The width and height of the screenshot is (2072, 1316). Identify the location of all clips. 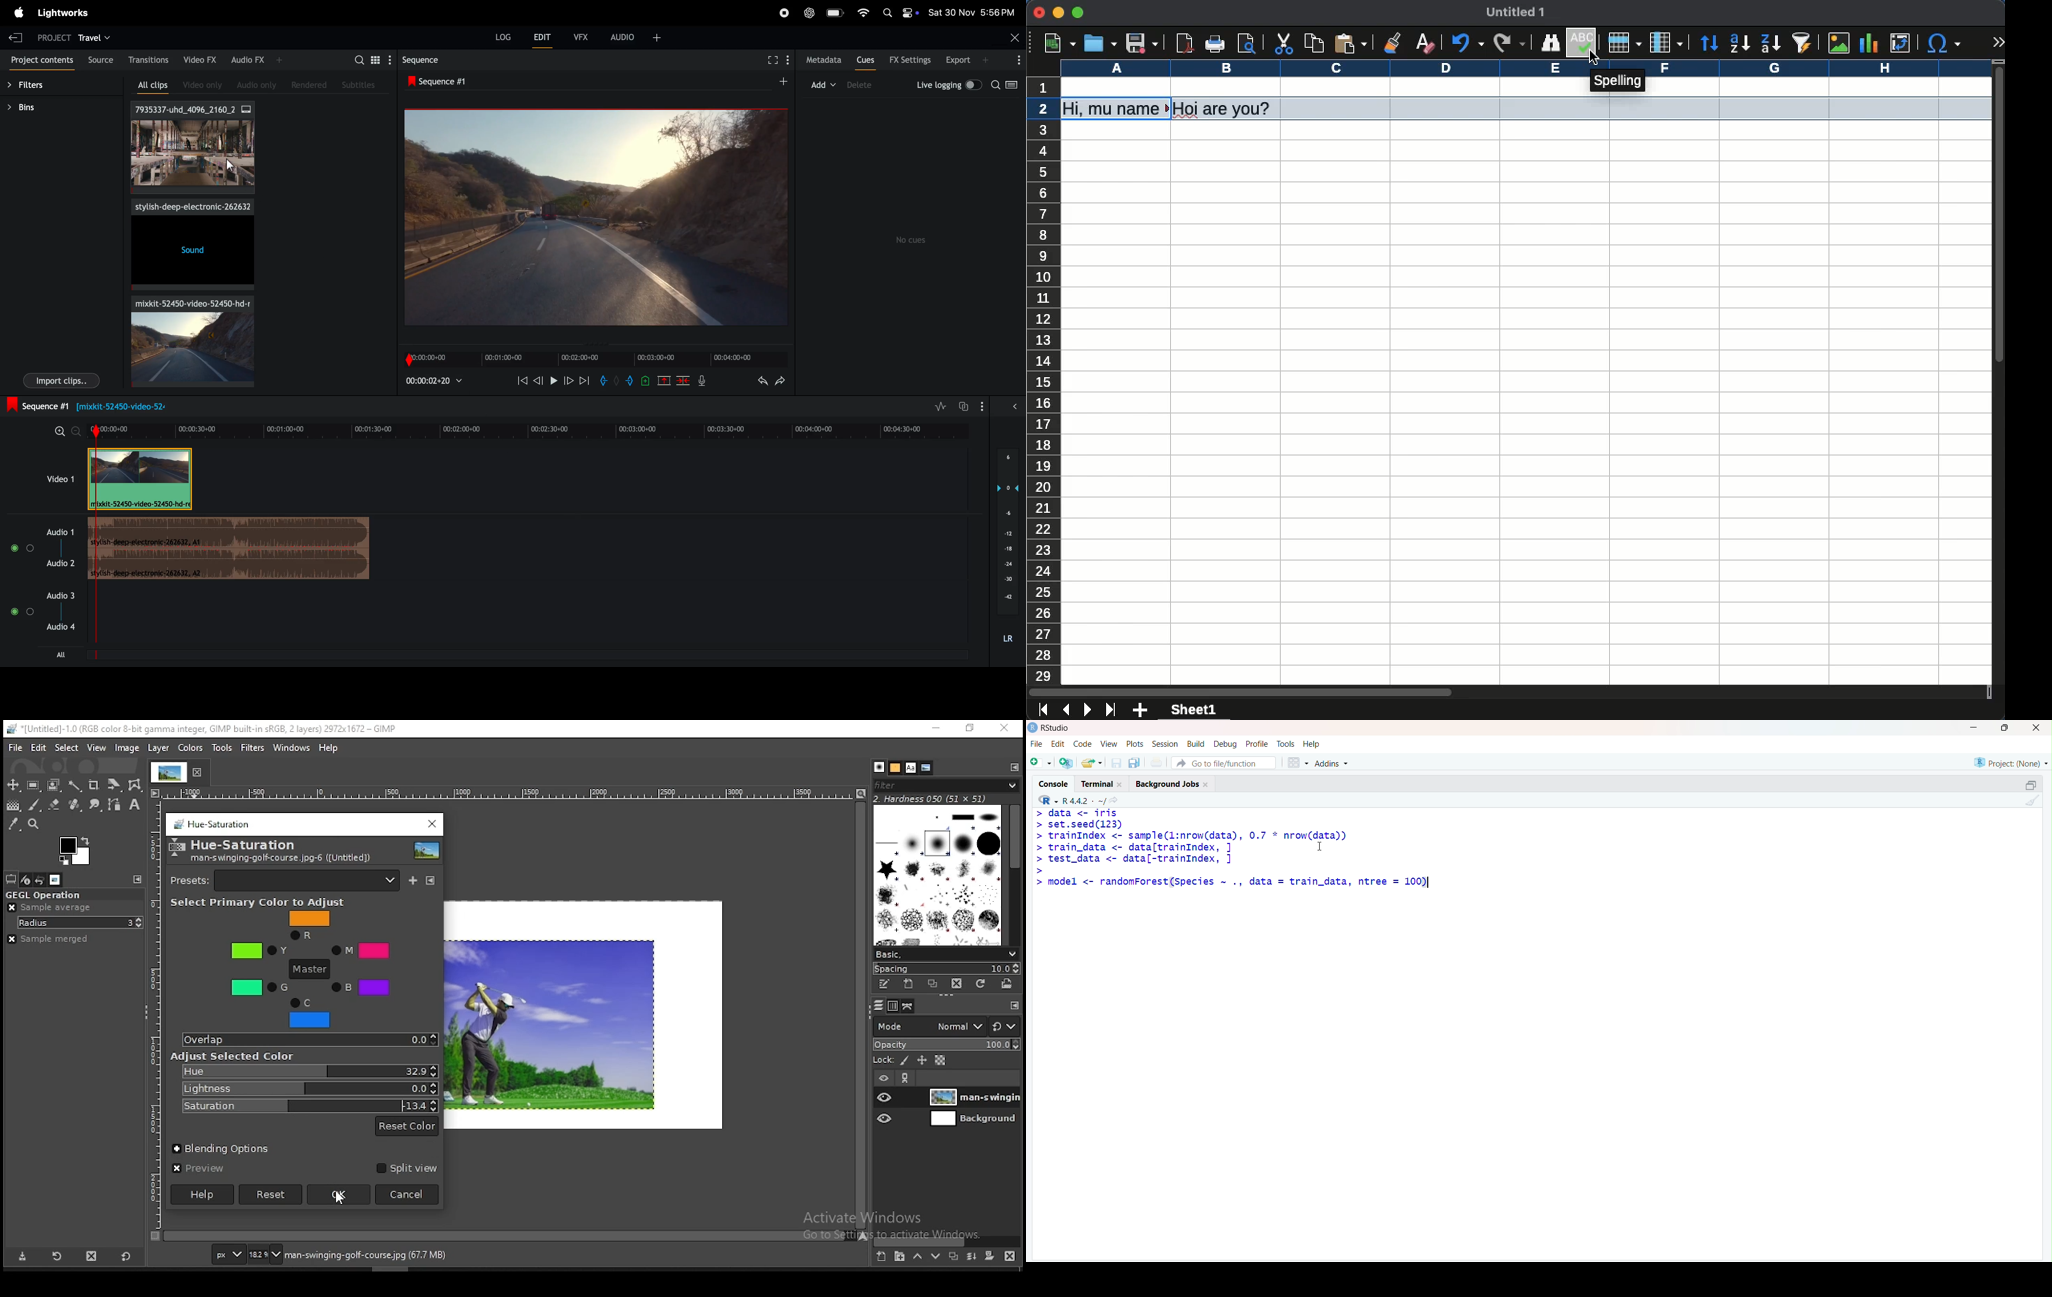
(148, 86).